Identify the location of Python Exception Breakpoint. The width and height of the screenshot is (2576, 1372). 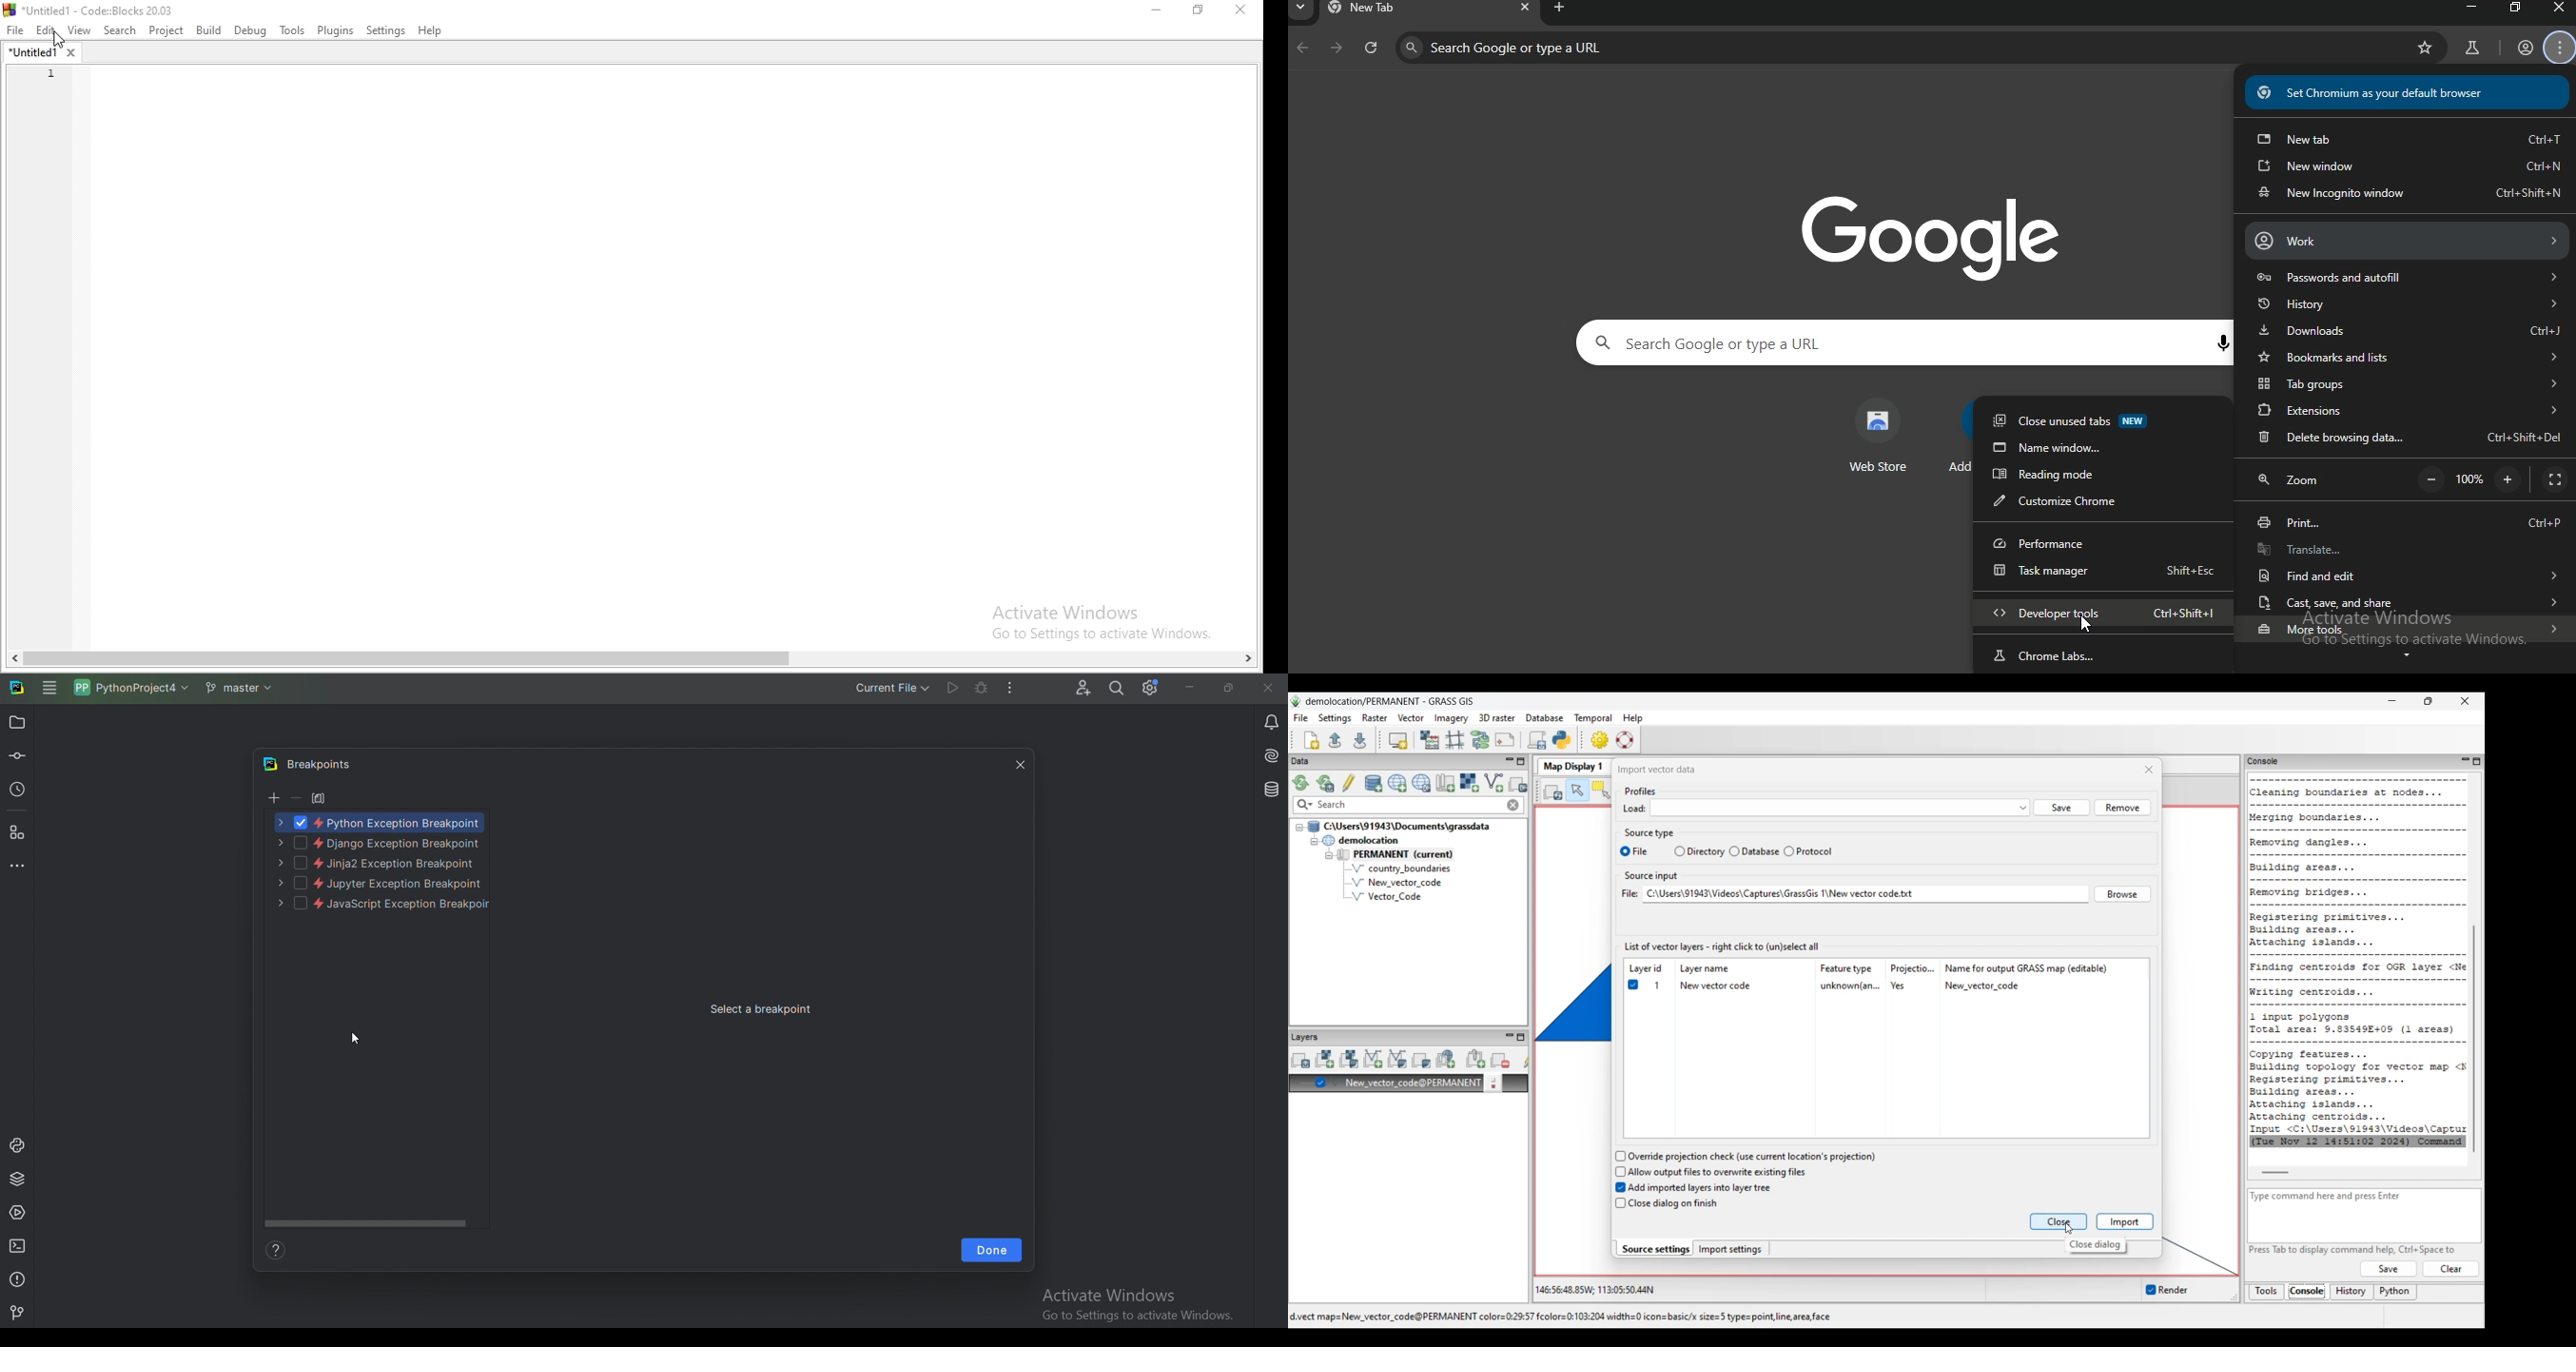
(380, 822).